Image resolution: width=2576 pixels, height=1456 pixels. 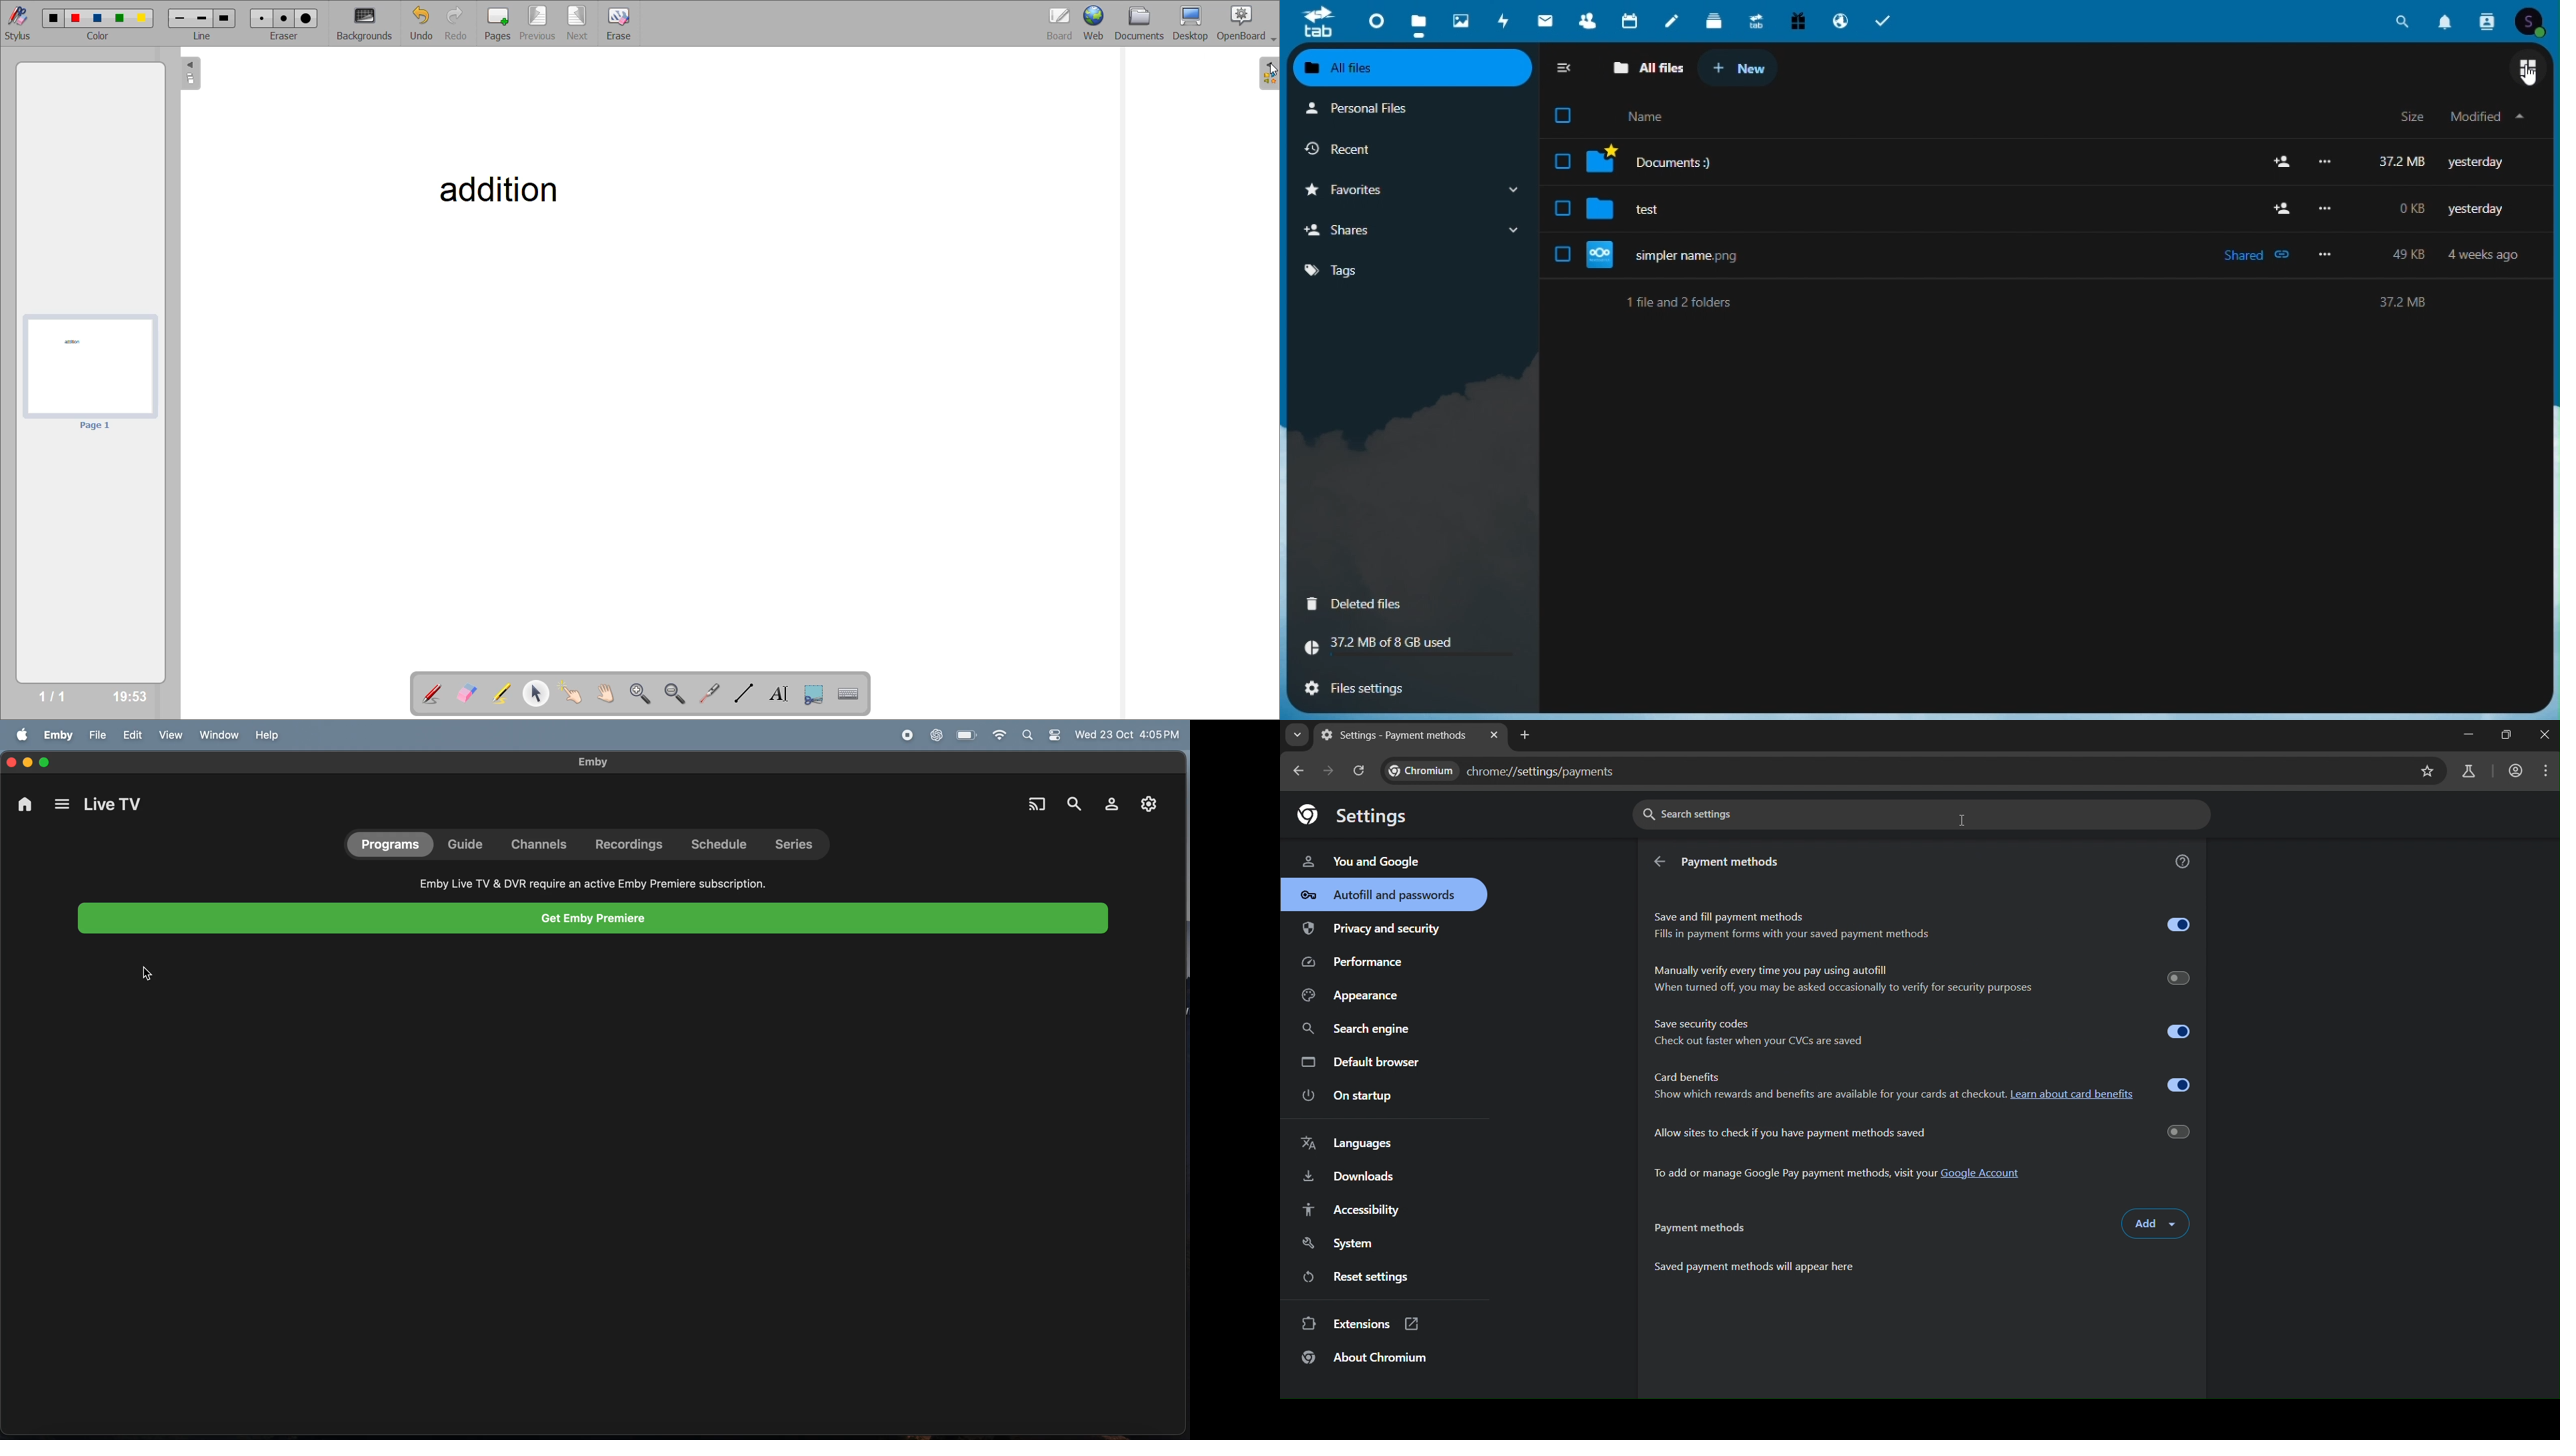 I want to click on Save security codes ©
Check out faster when your CVCs are saved, so click(x=1923, y=1030).